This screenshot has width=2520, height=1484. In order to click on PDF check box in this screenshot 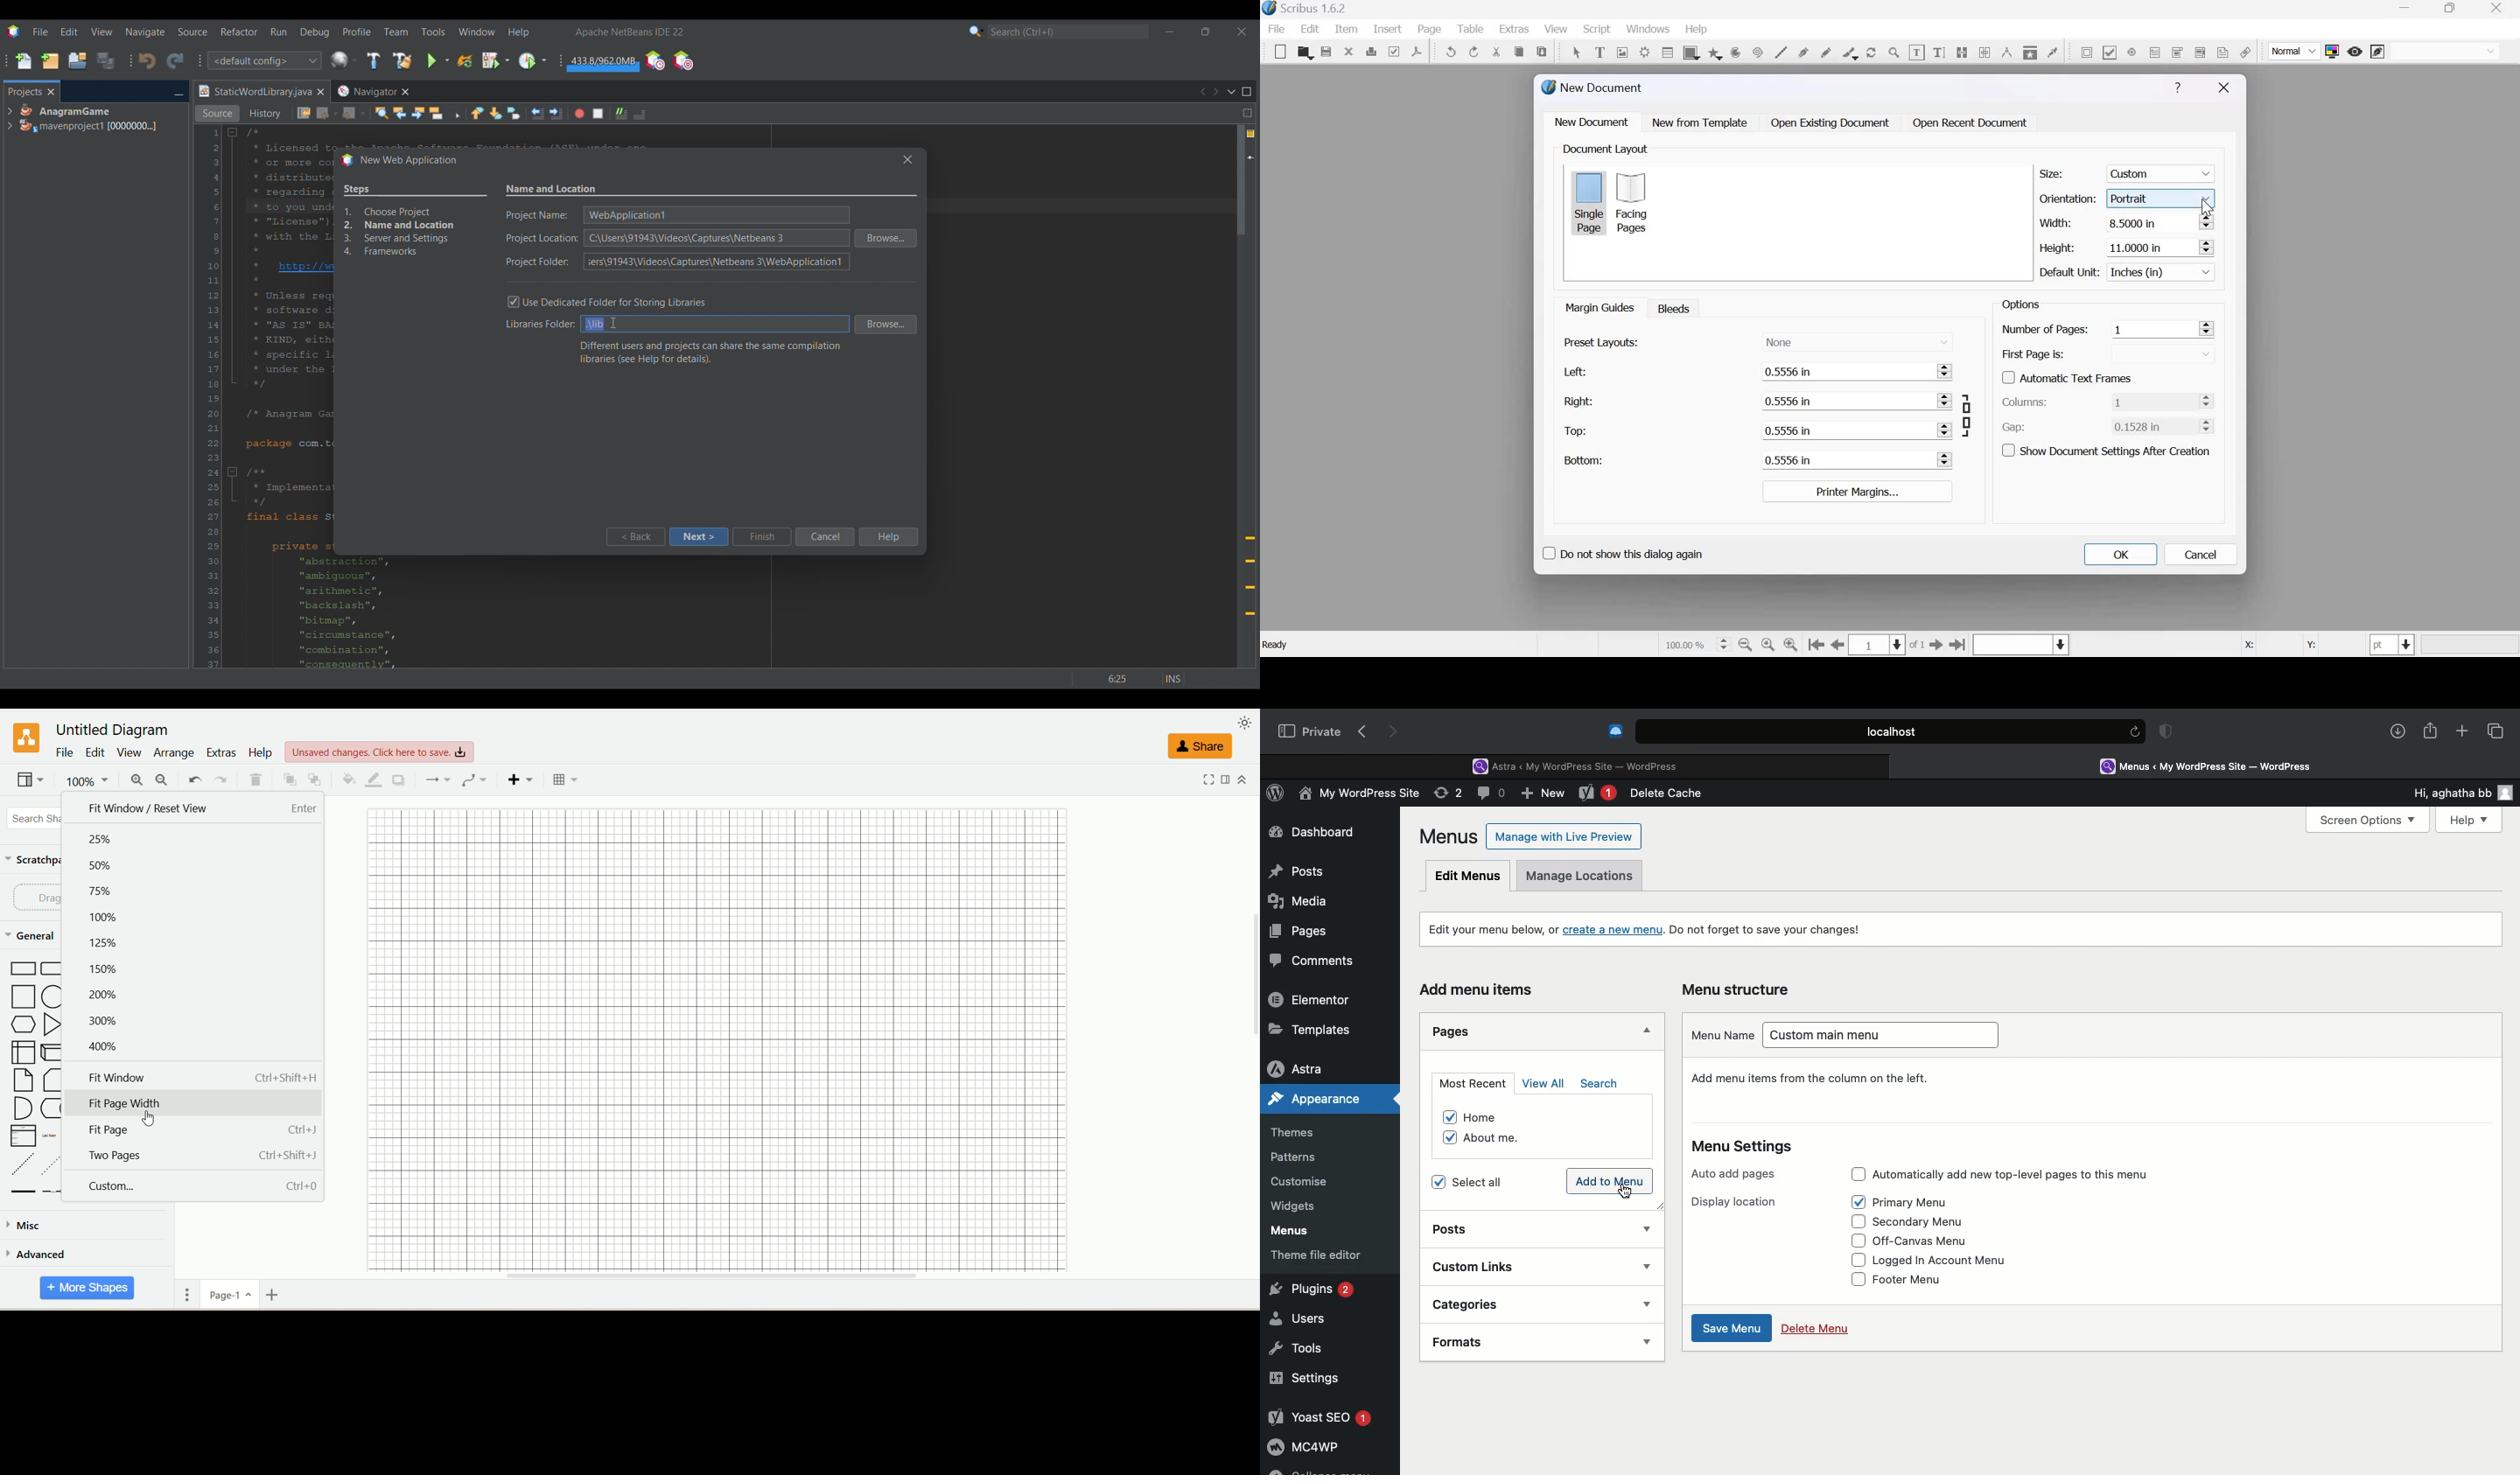, I will do `click(2109, 51)`.